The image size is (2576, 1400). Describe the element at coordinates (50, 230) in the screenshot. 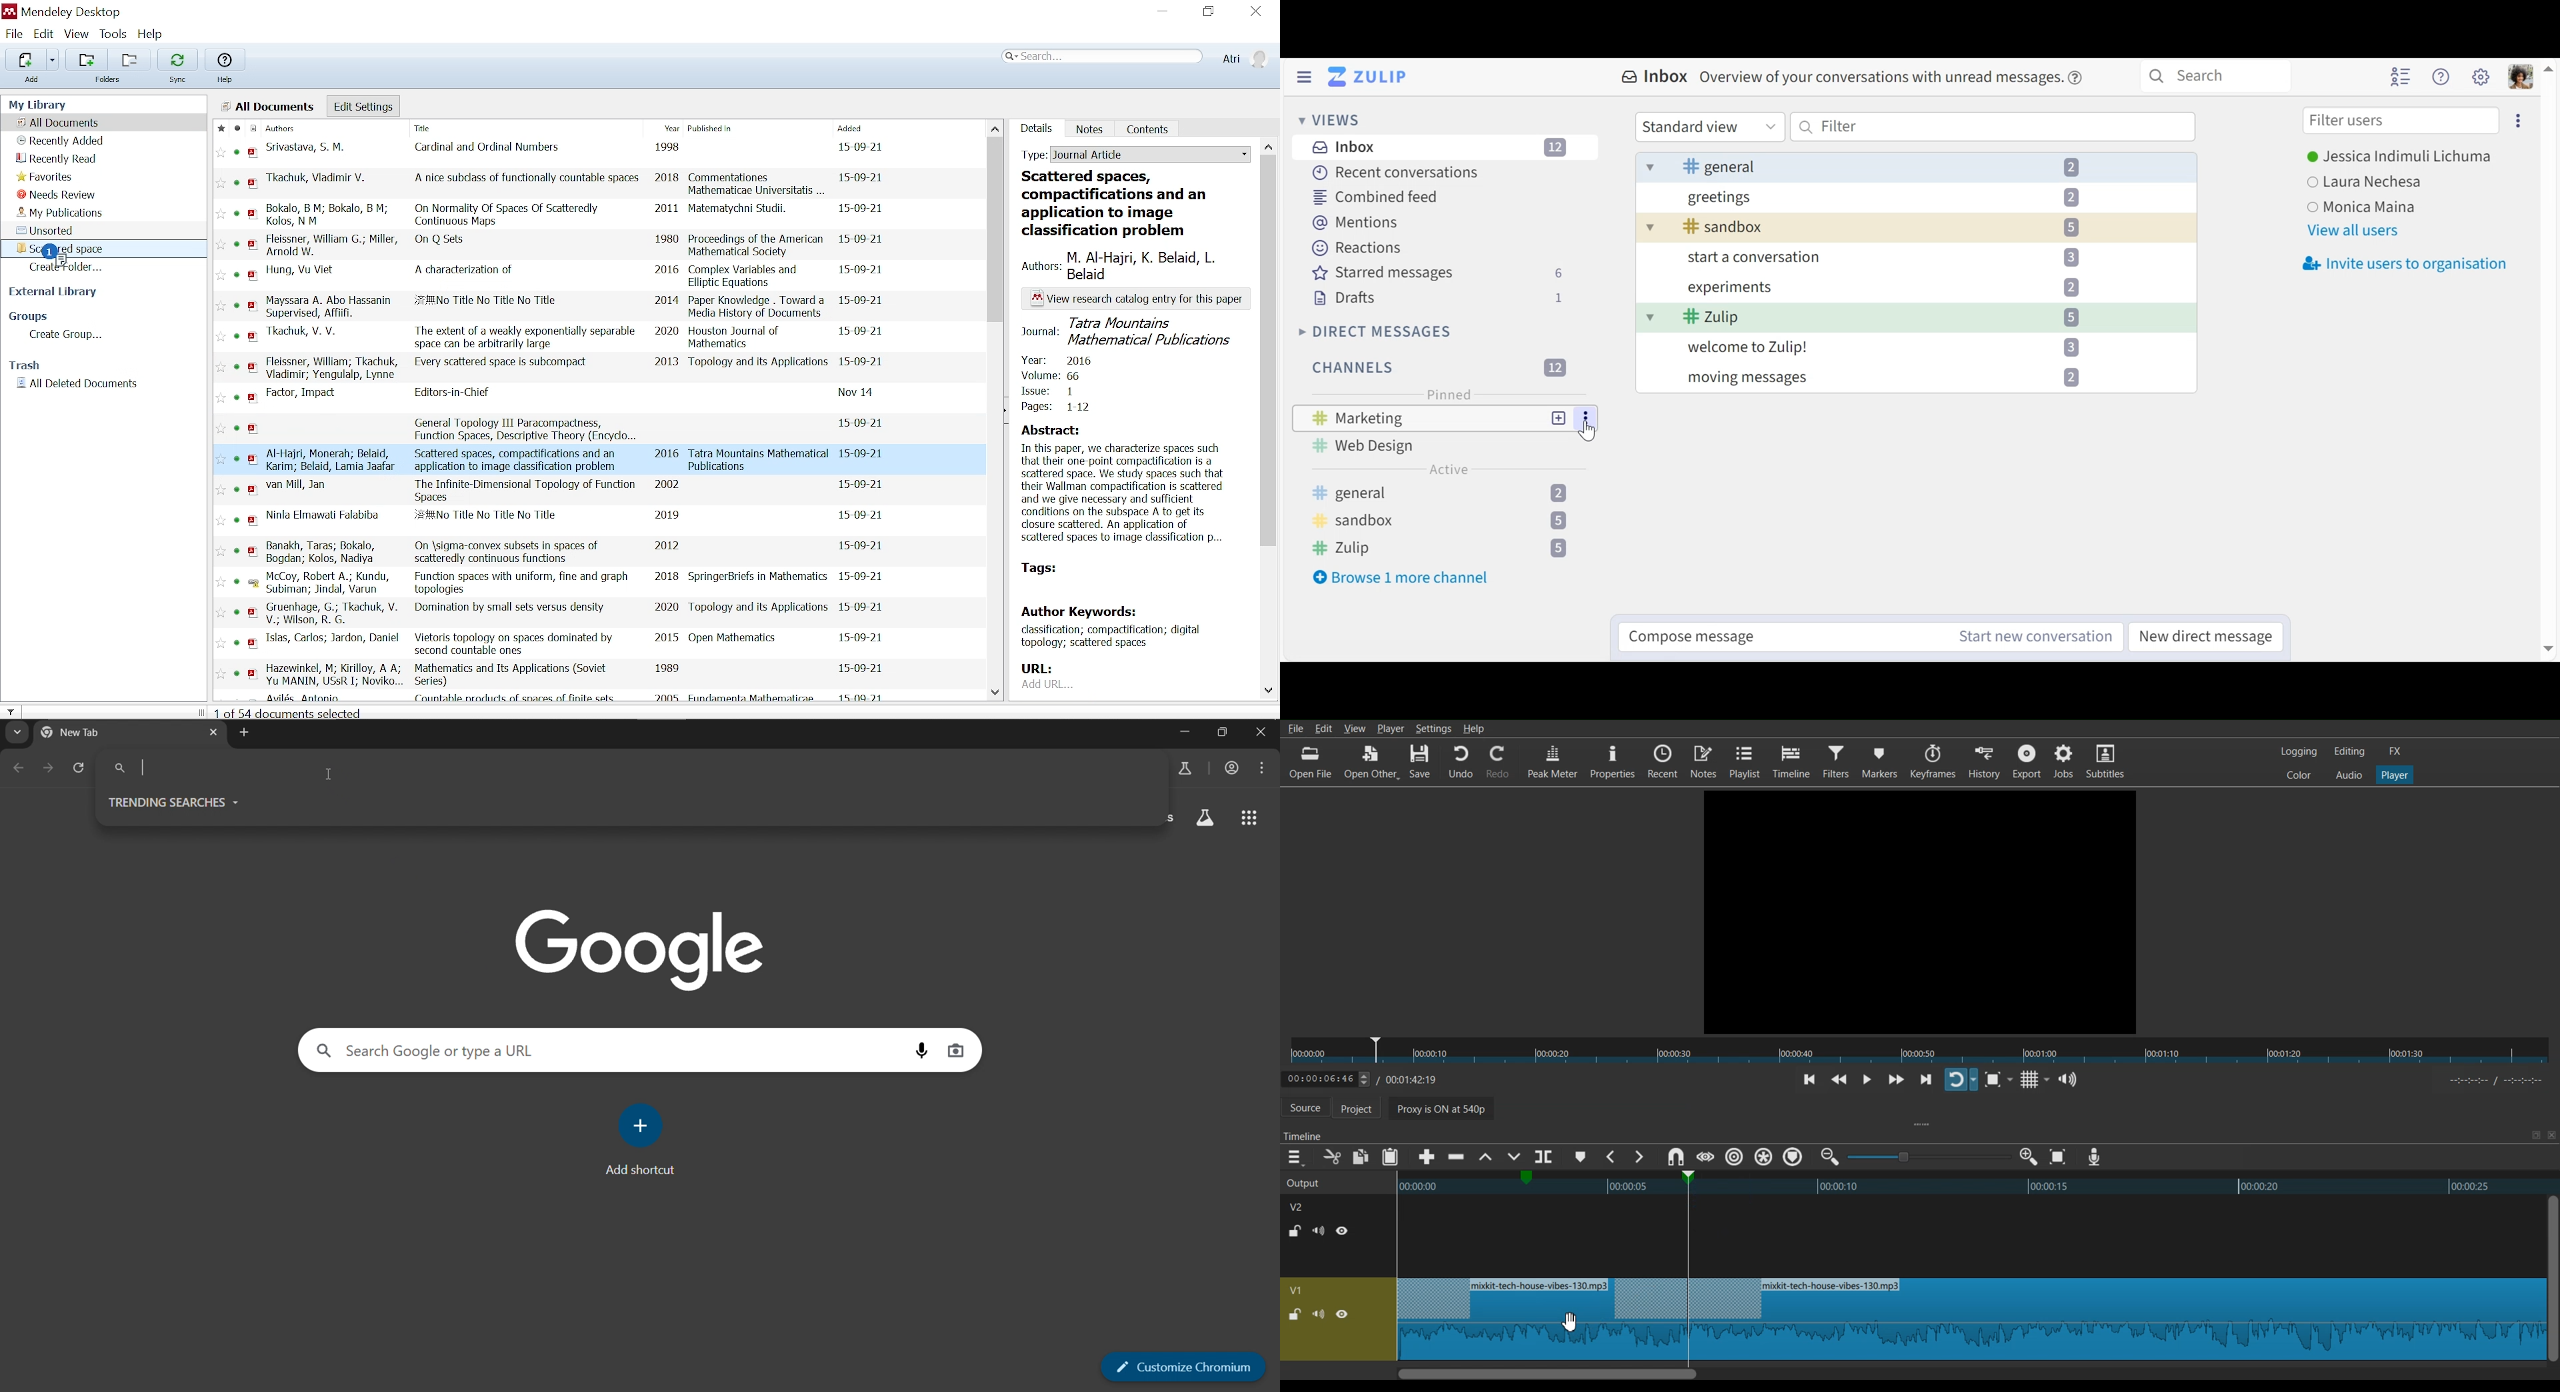

I see `Unsorted` at that location.